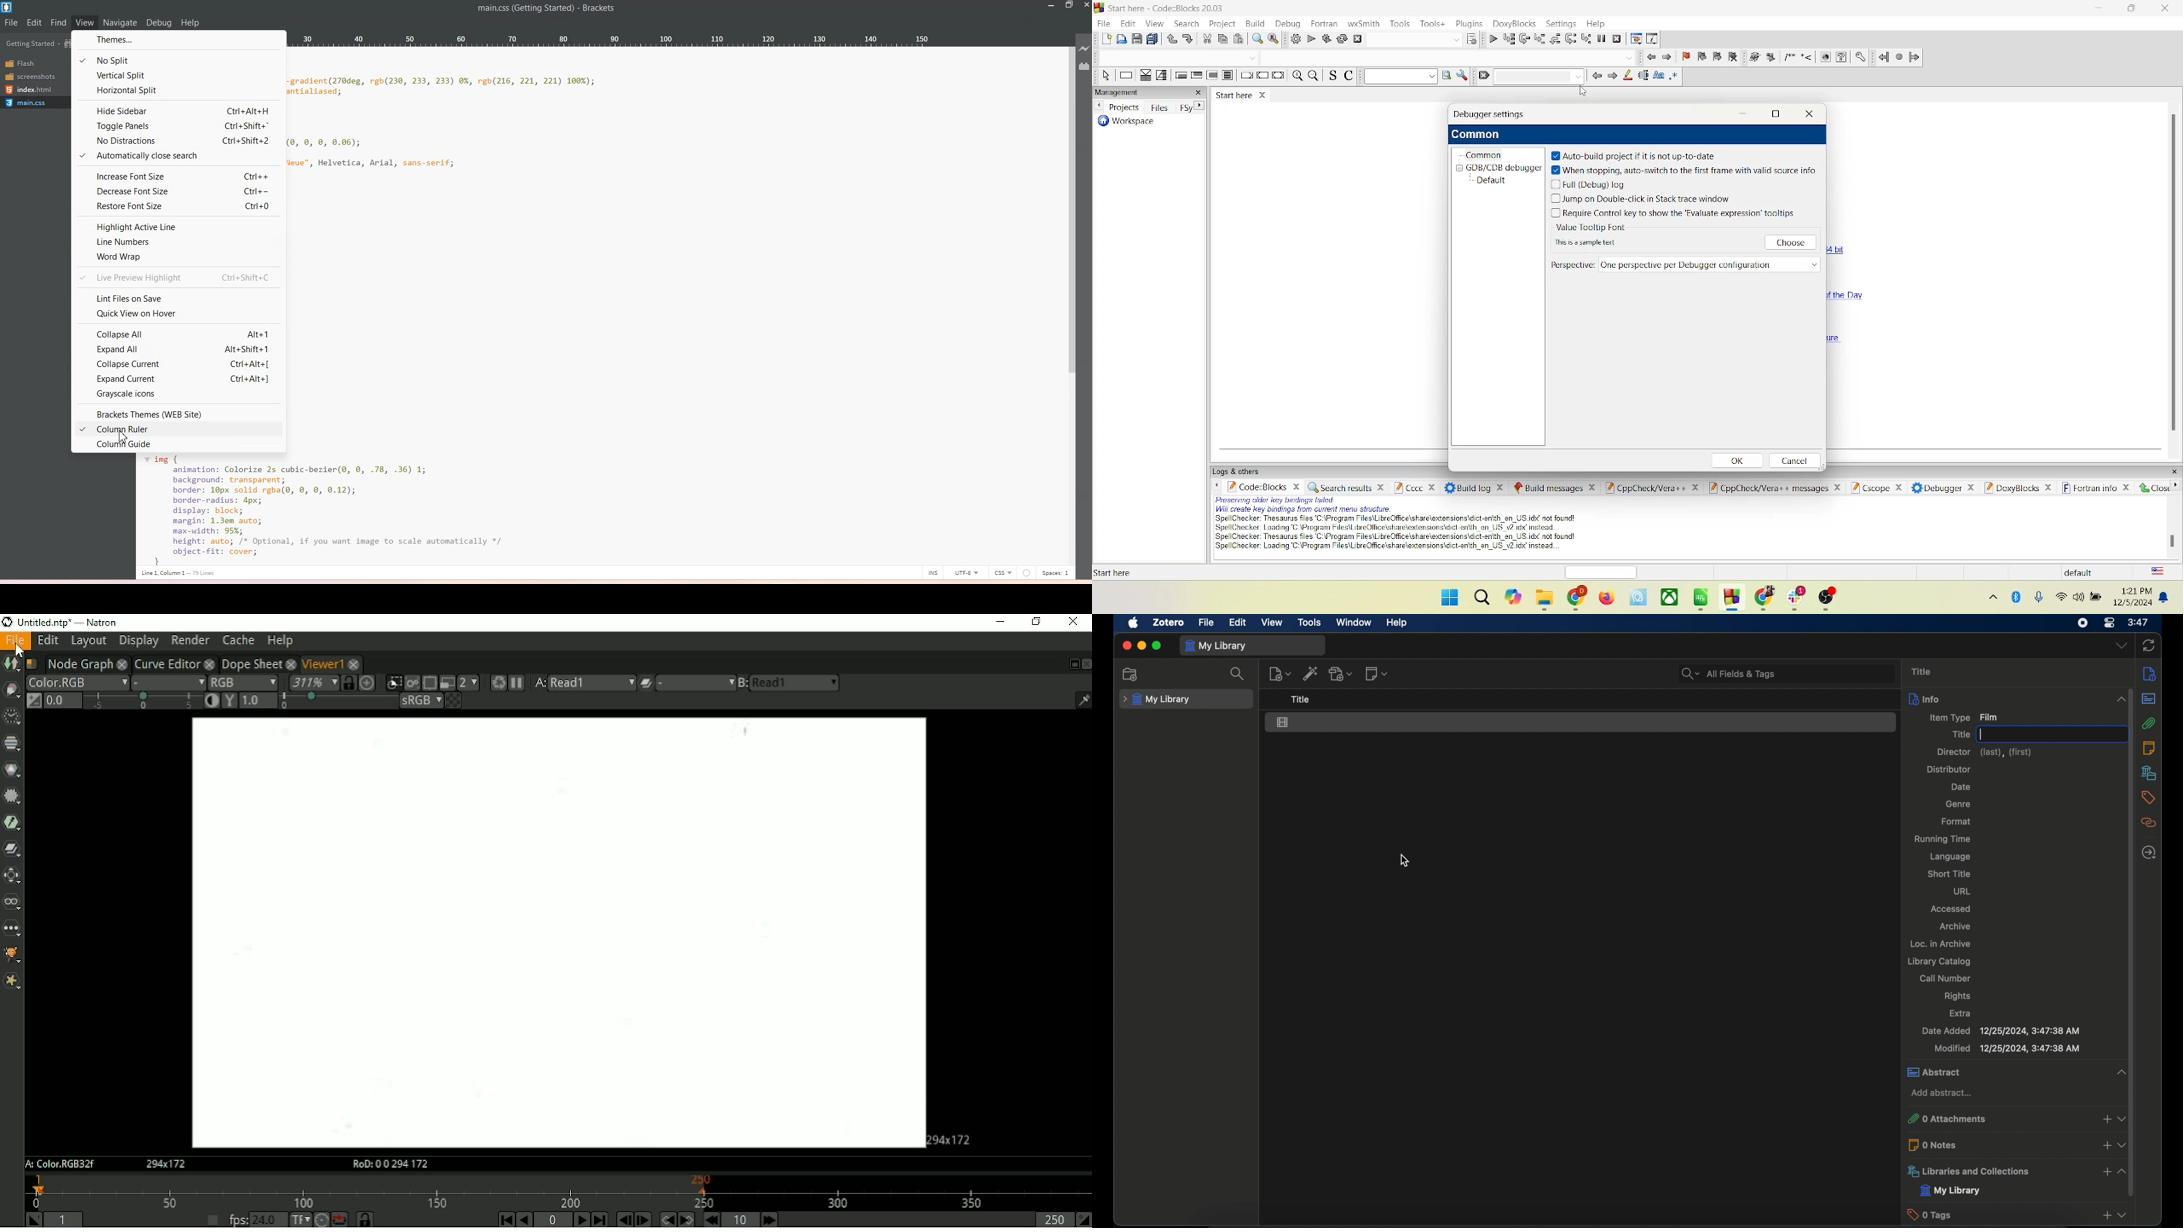 The height and width of the screenshot is (1232, 2184). Describe the element at coordinates (2152, 674) in the screenshot. I see `info` at that location.